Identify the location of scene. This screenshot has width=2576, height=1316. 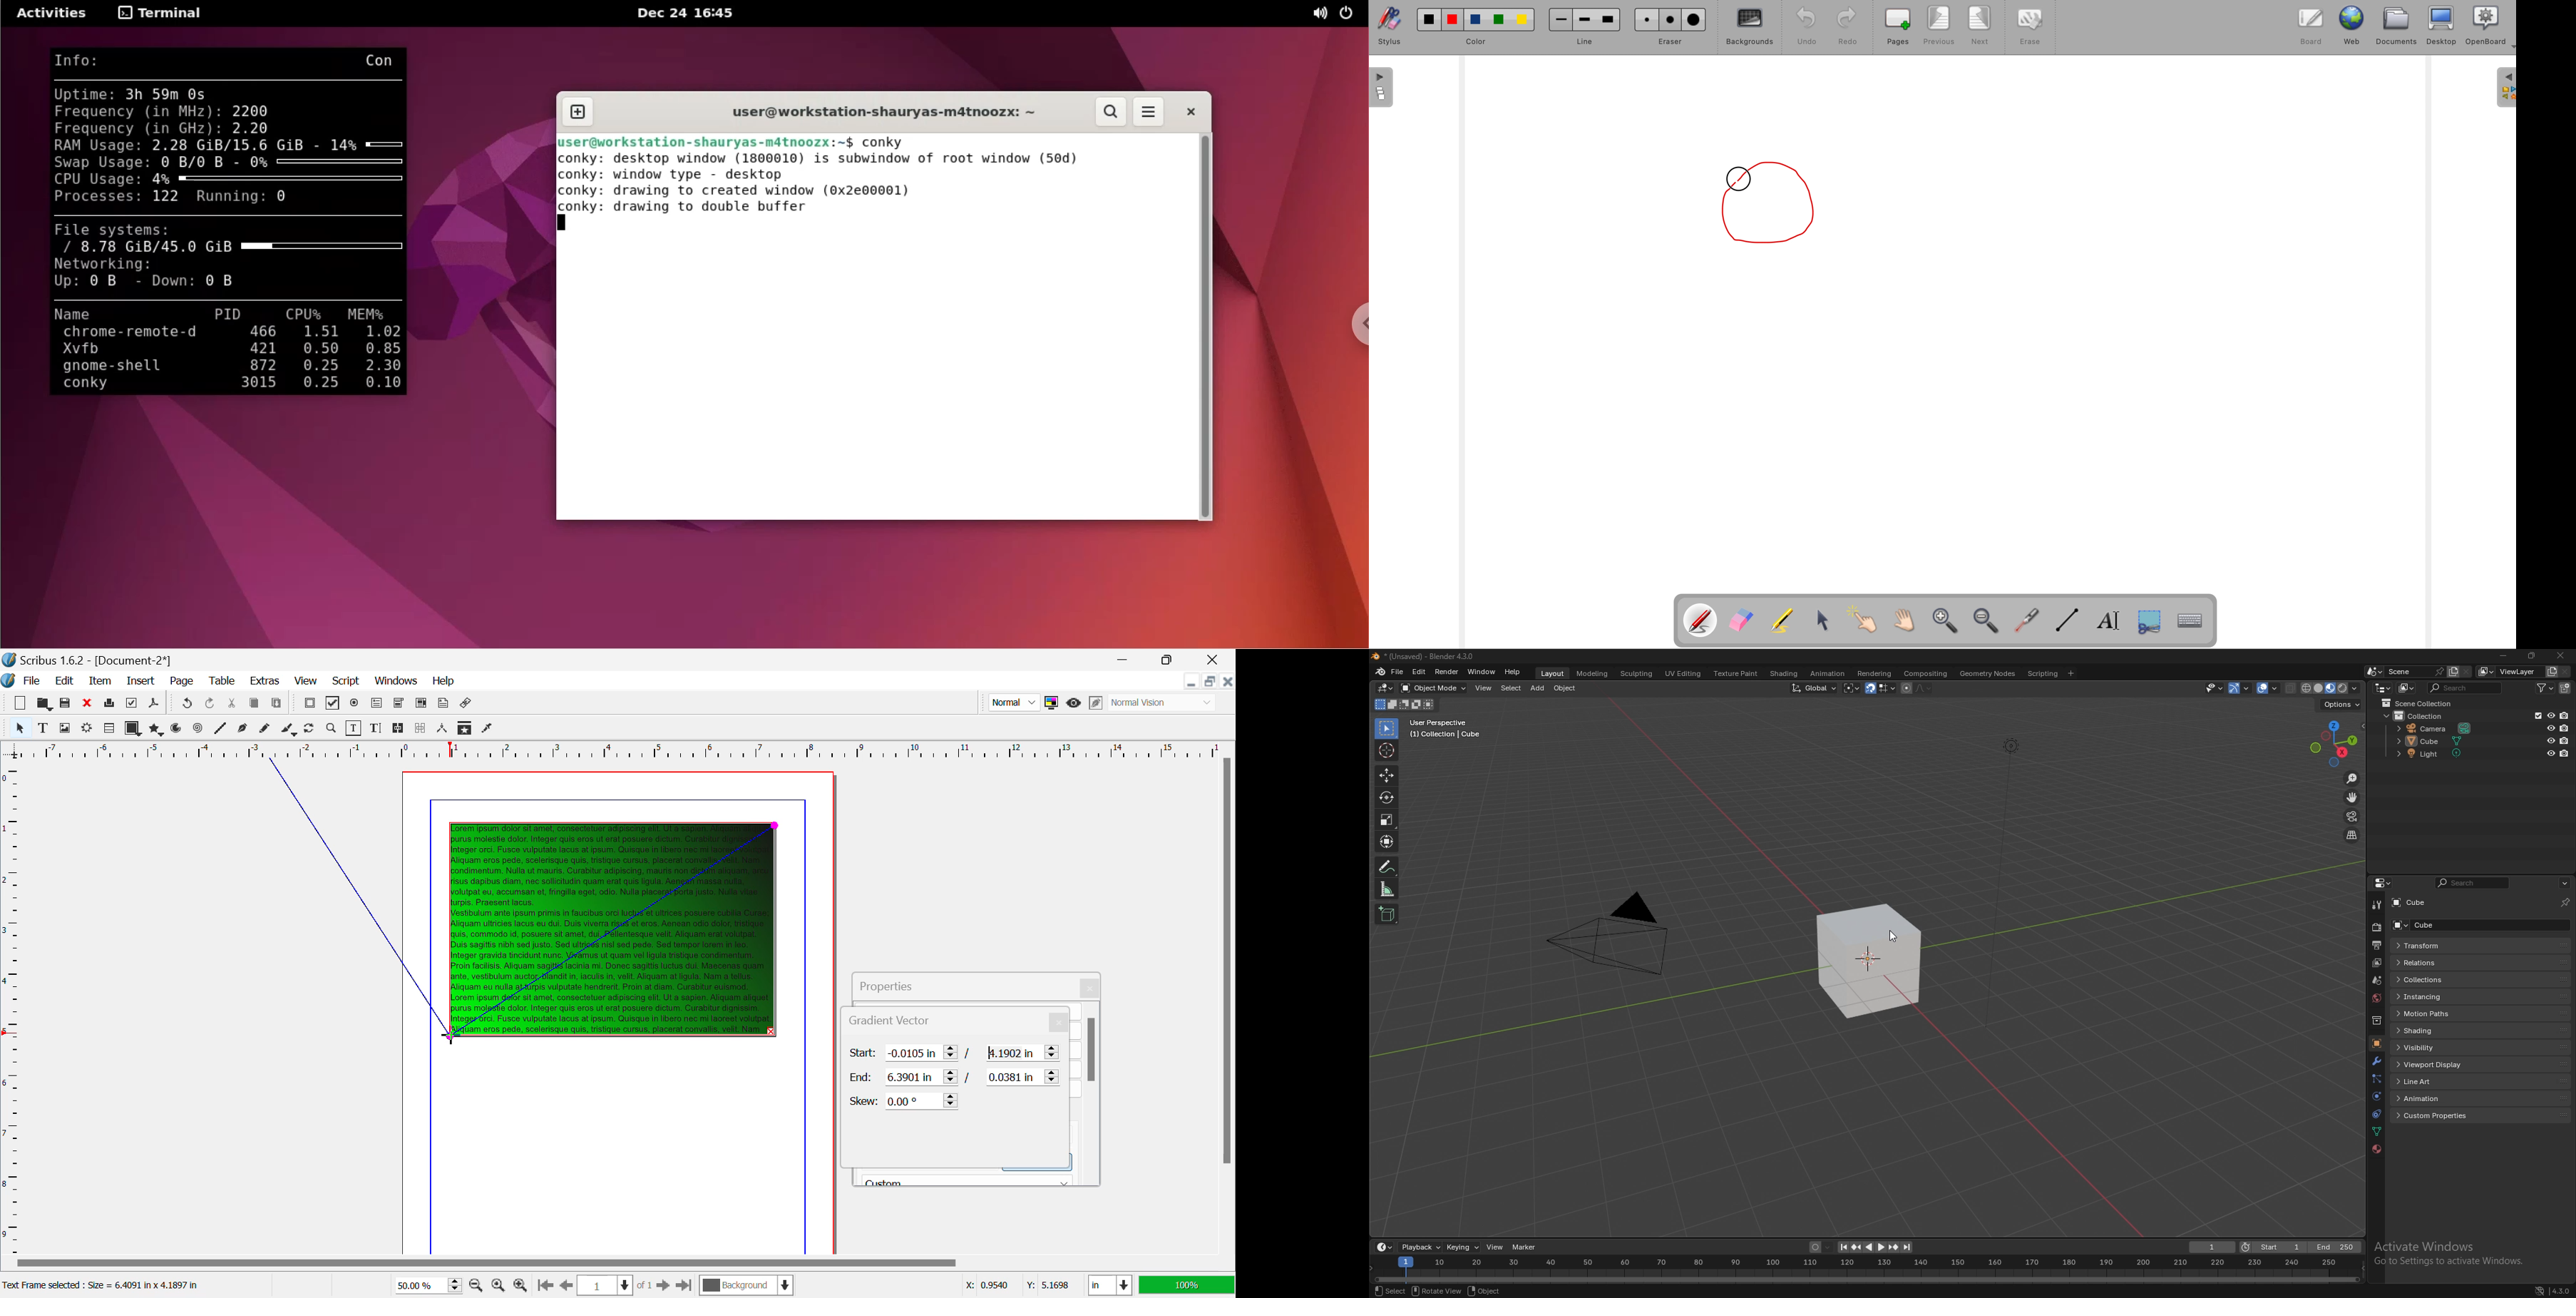
(2413, 671).